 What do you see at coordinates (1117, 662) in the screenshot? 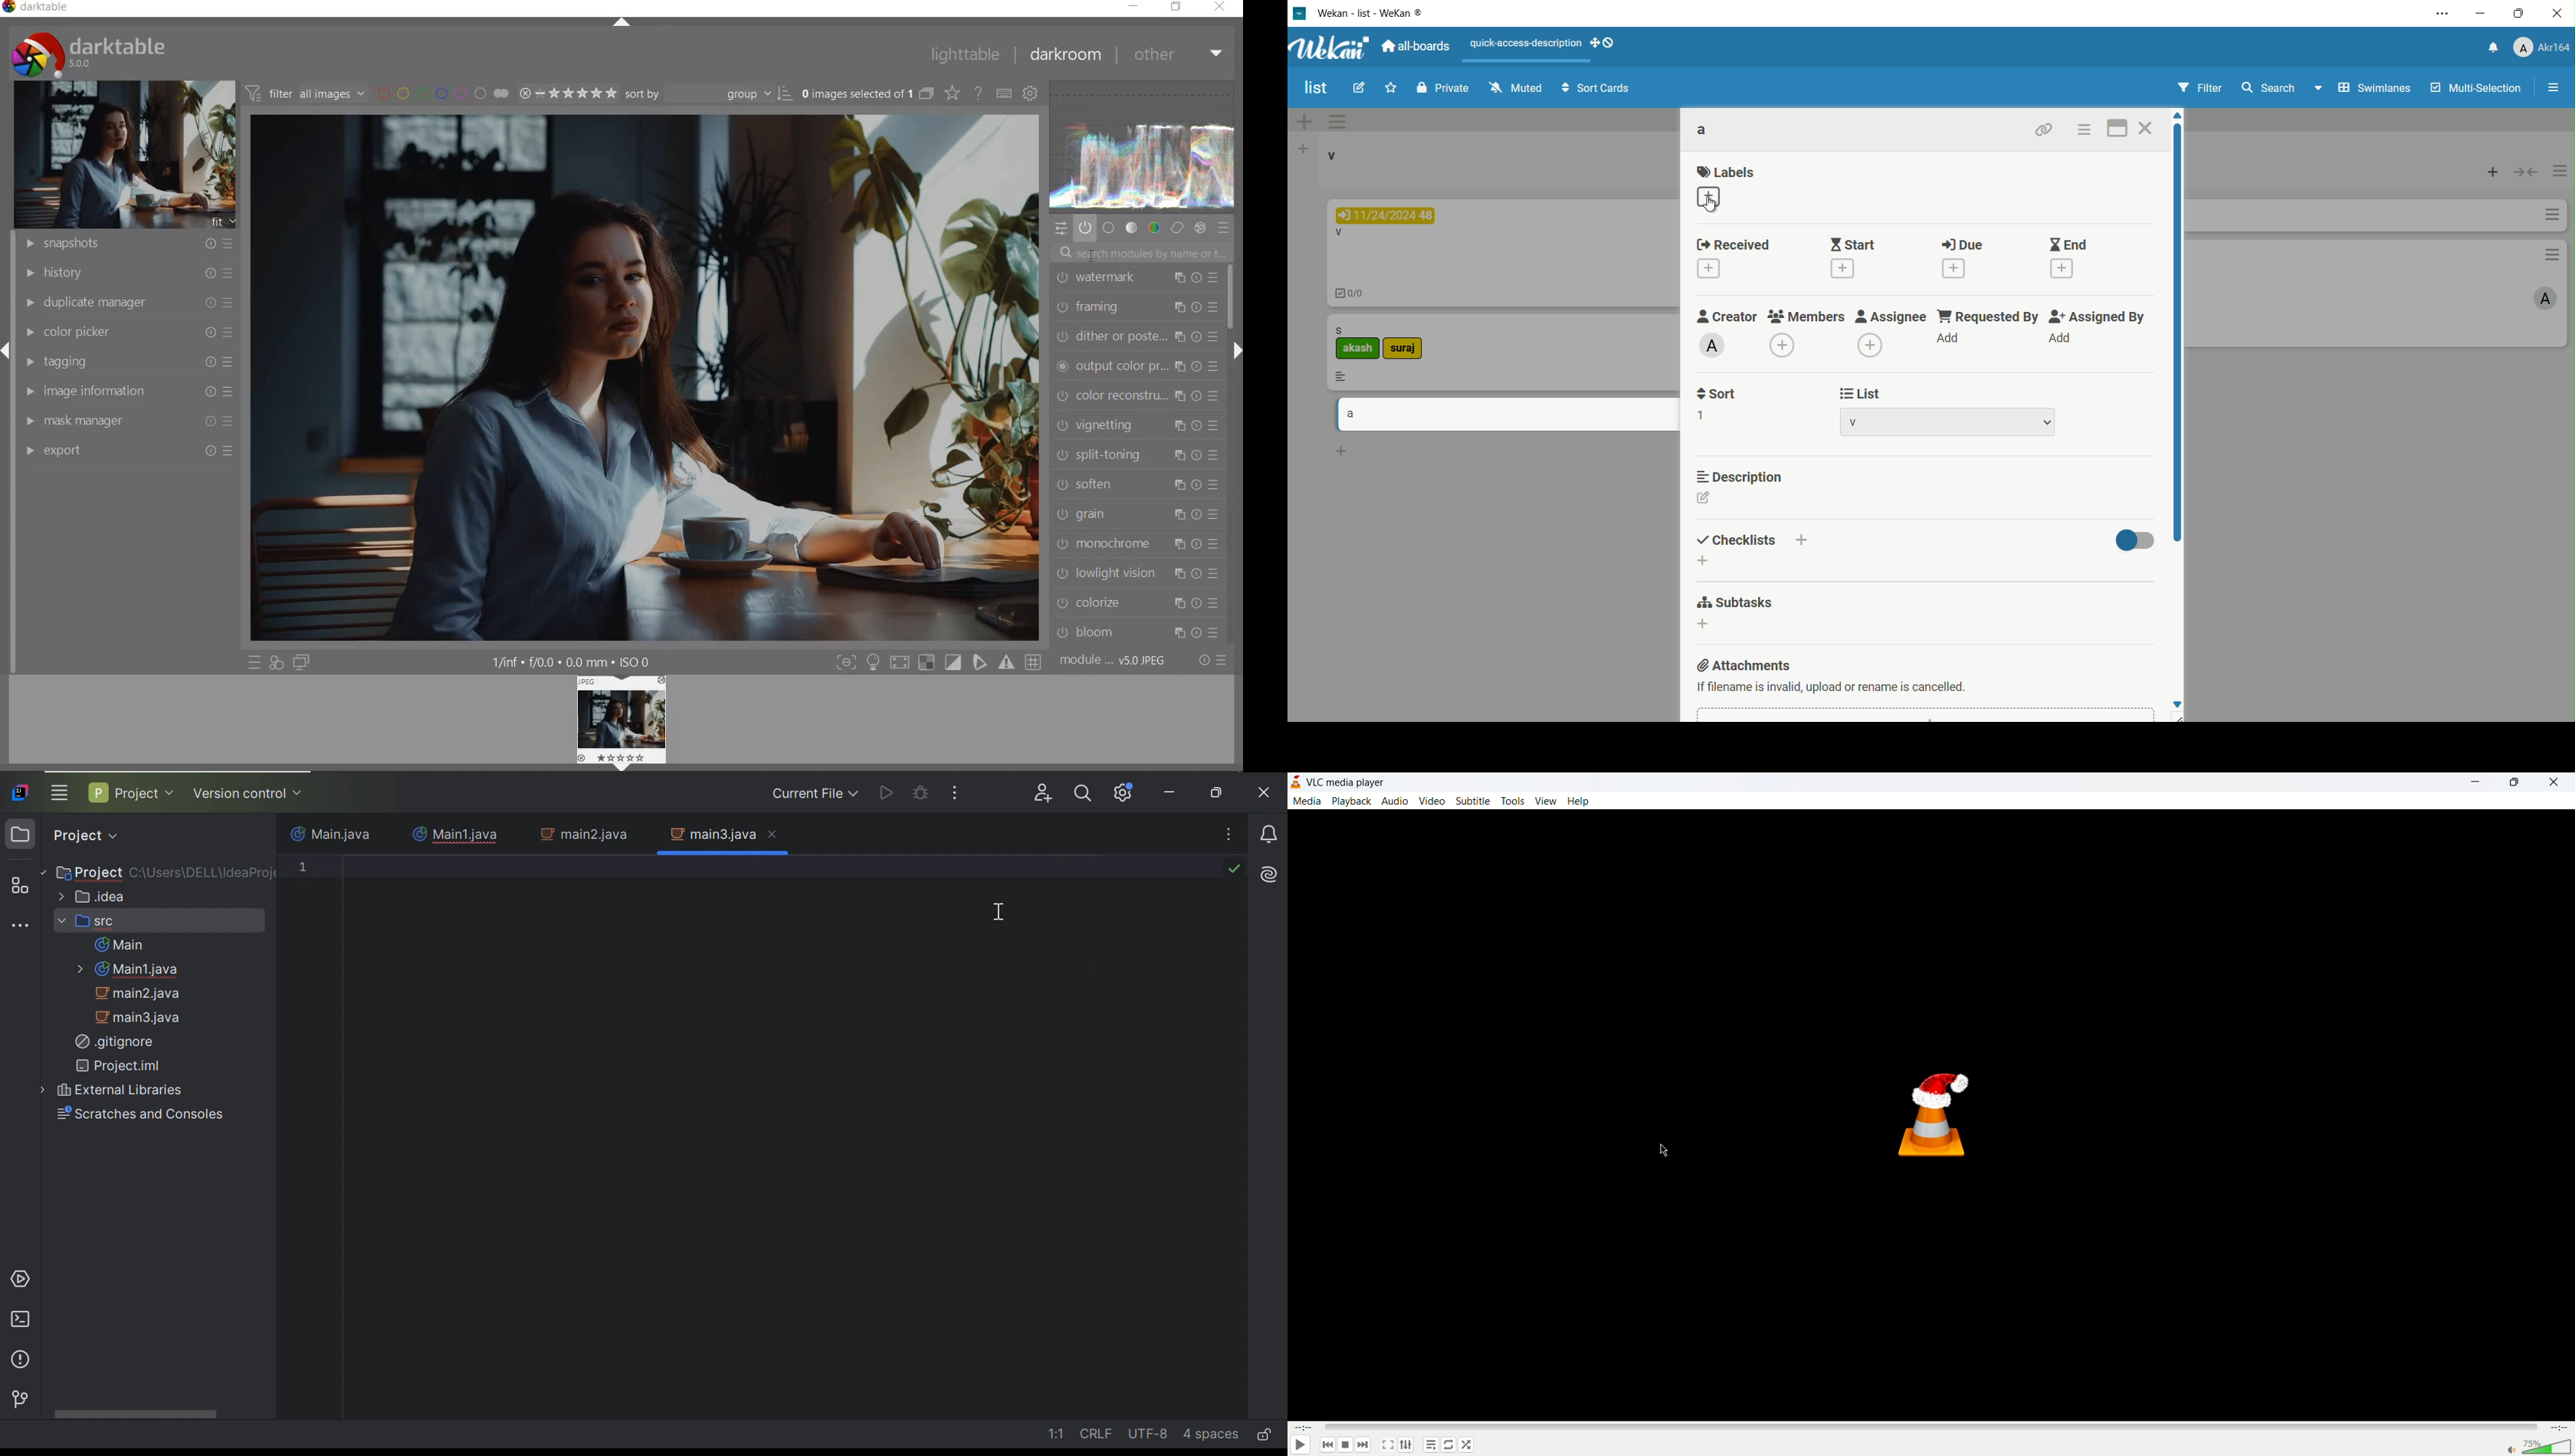
I see `module order` at bounding box center [1117, 662].